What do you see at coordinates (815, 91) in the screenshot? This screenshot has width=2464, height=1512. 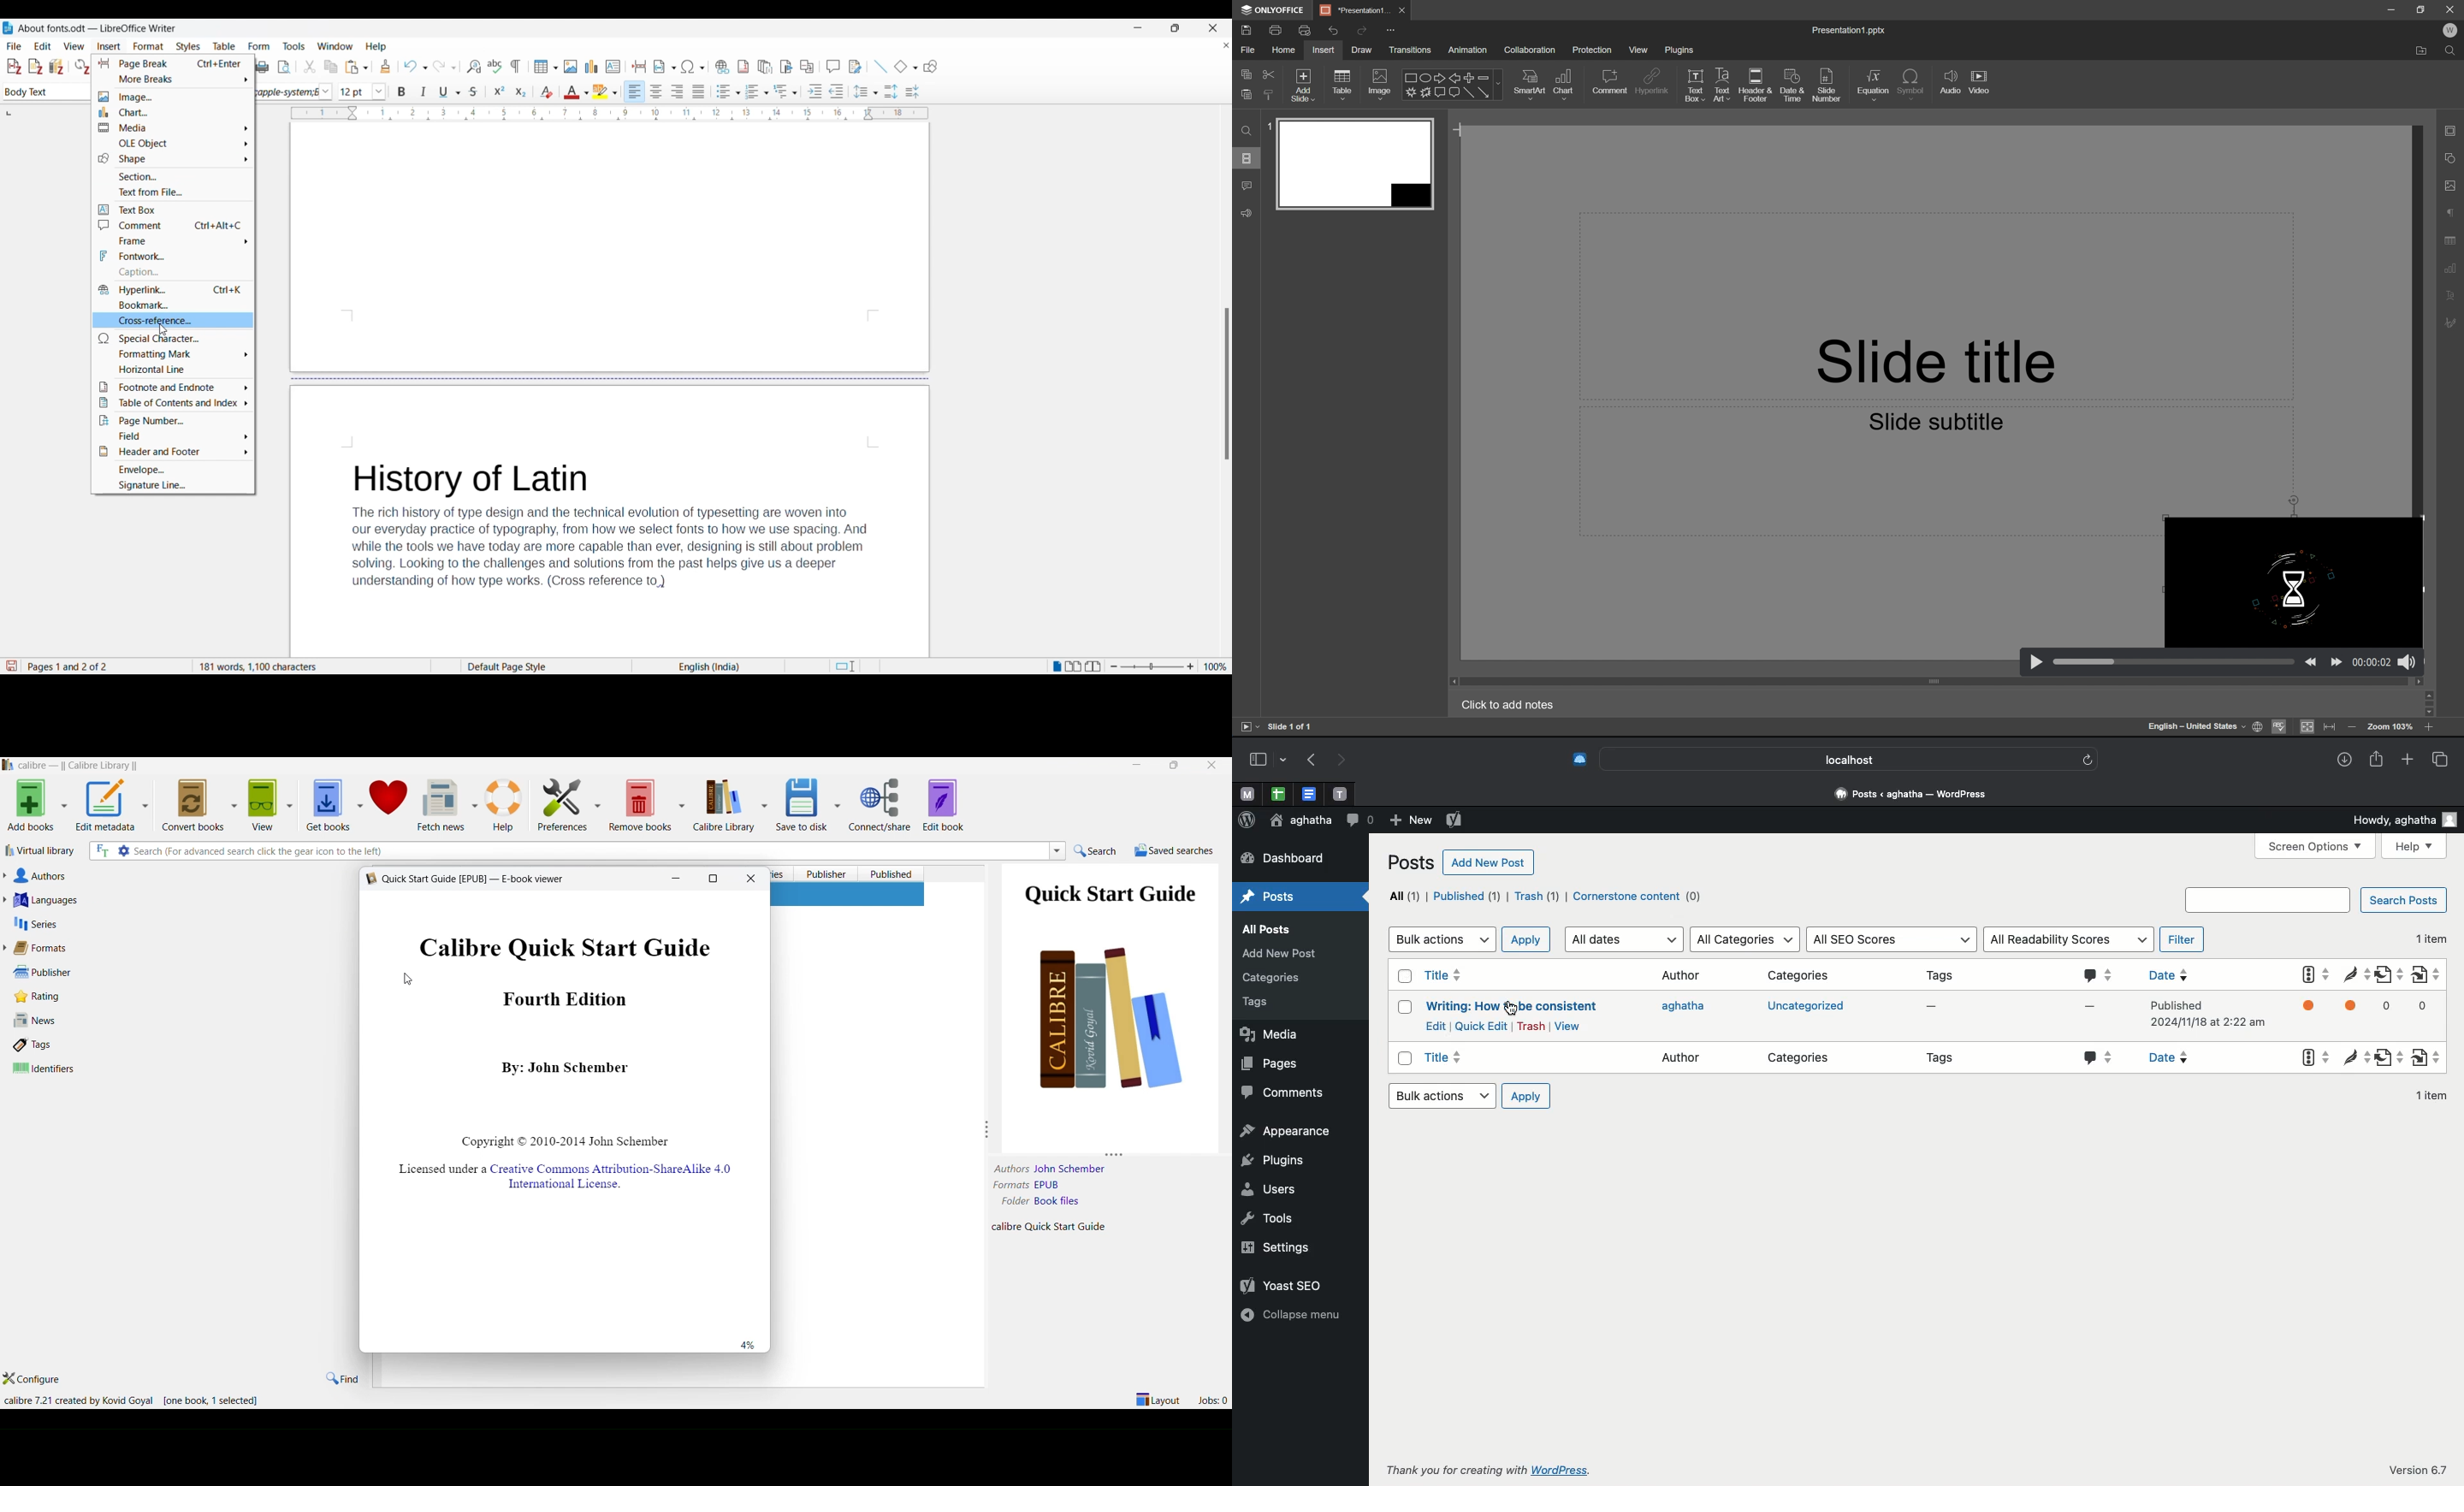 I see `Increase indentation` at bounding box center [815, 91].